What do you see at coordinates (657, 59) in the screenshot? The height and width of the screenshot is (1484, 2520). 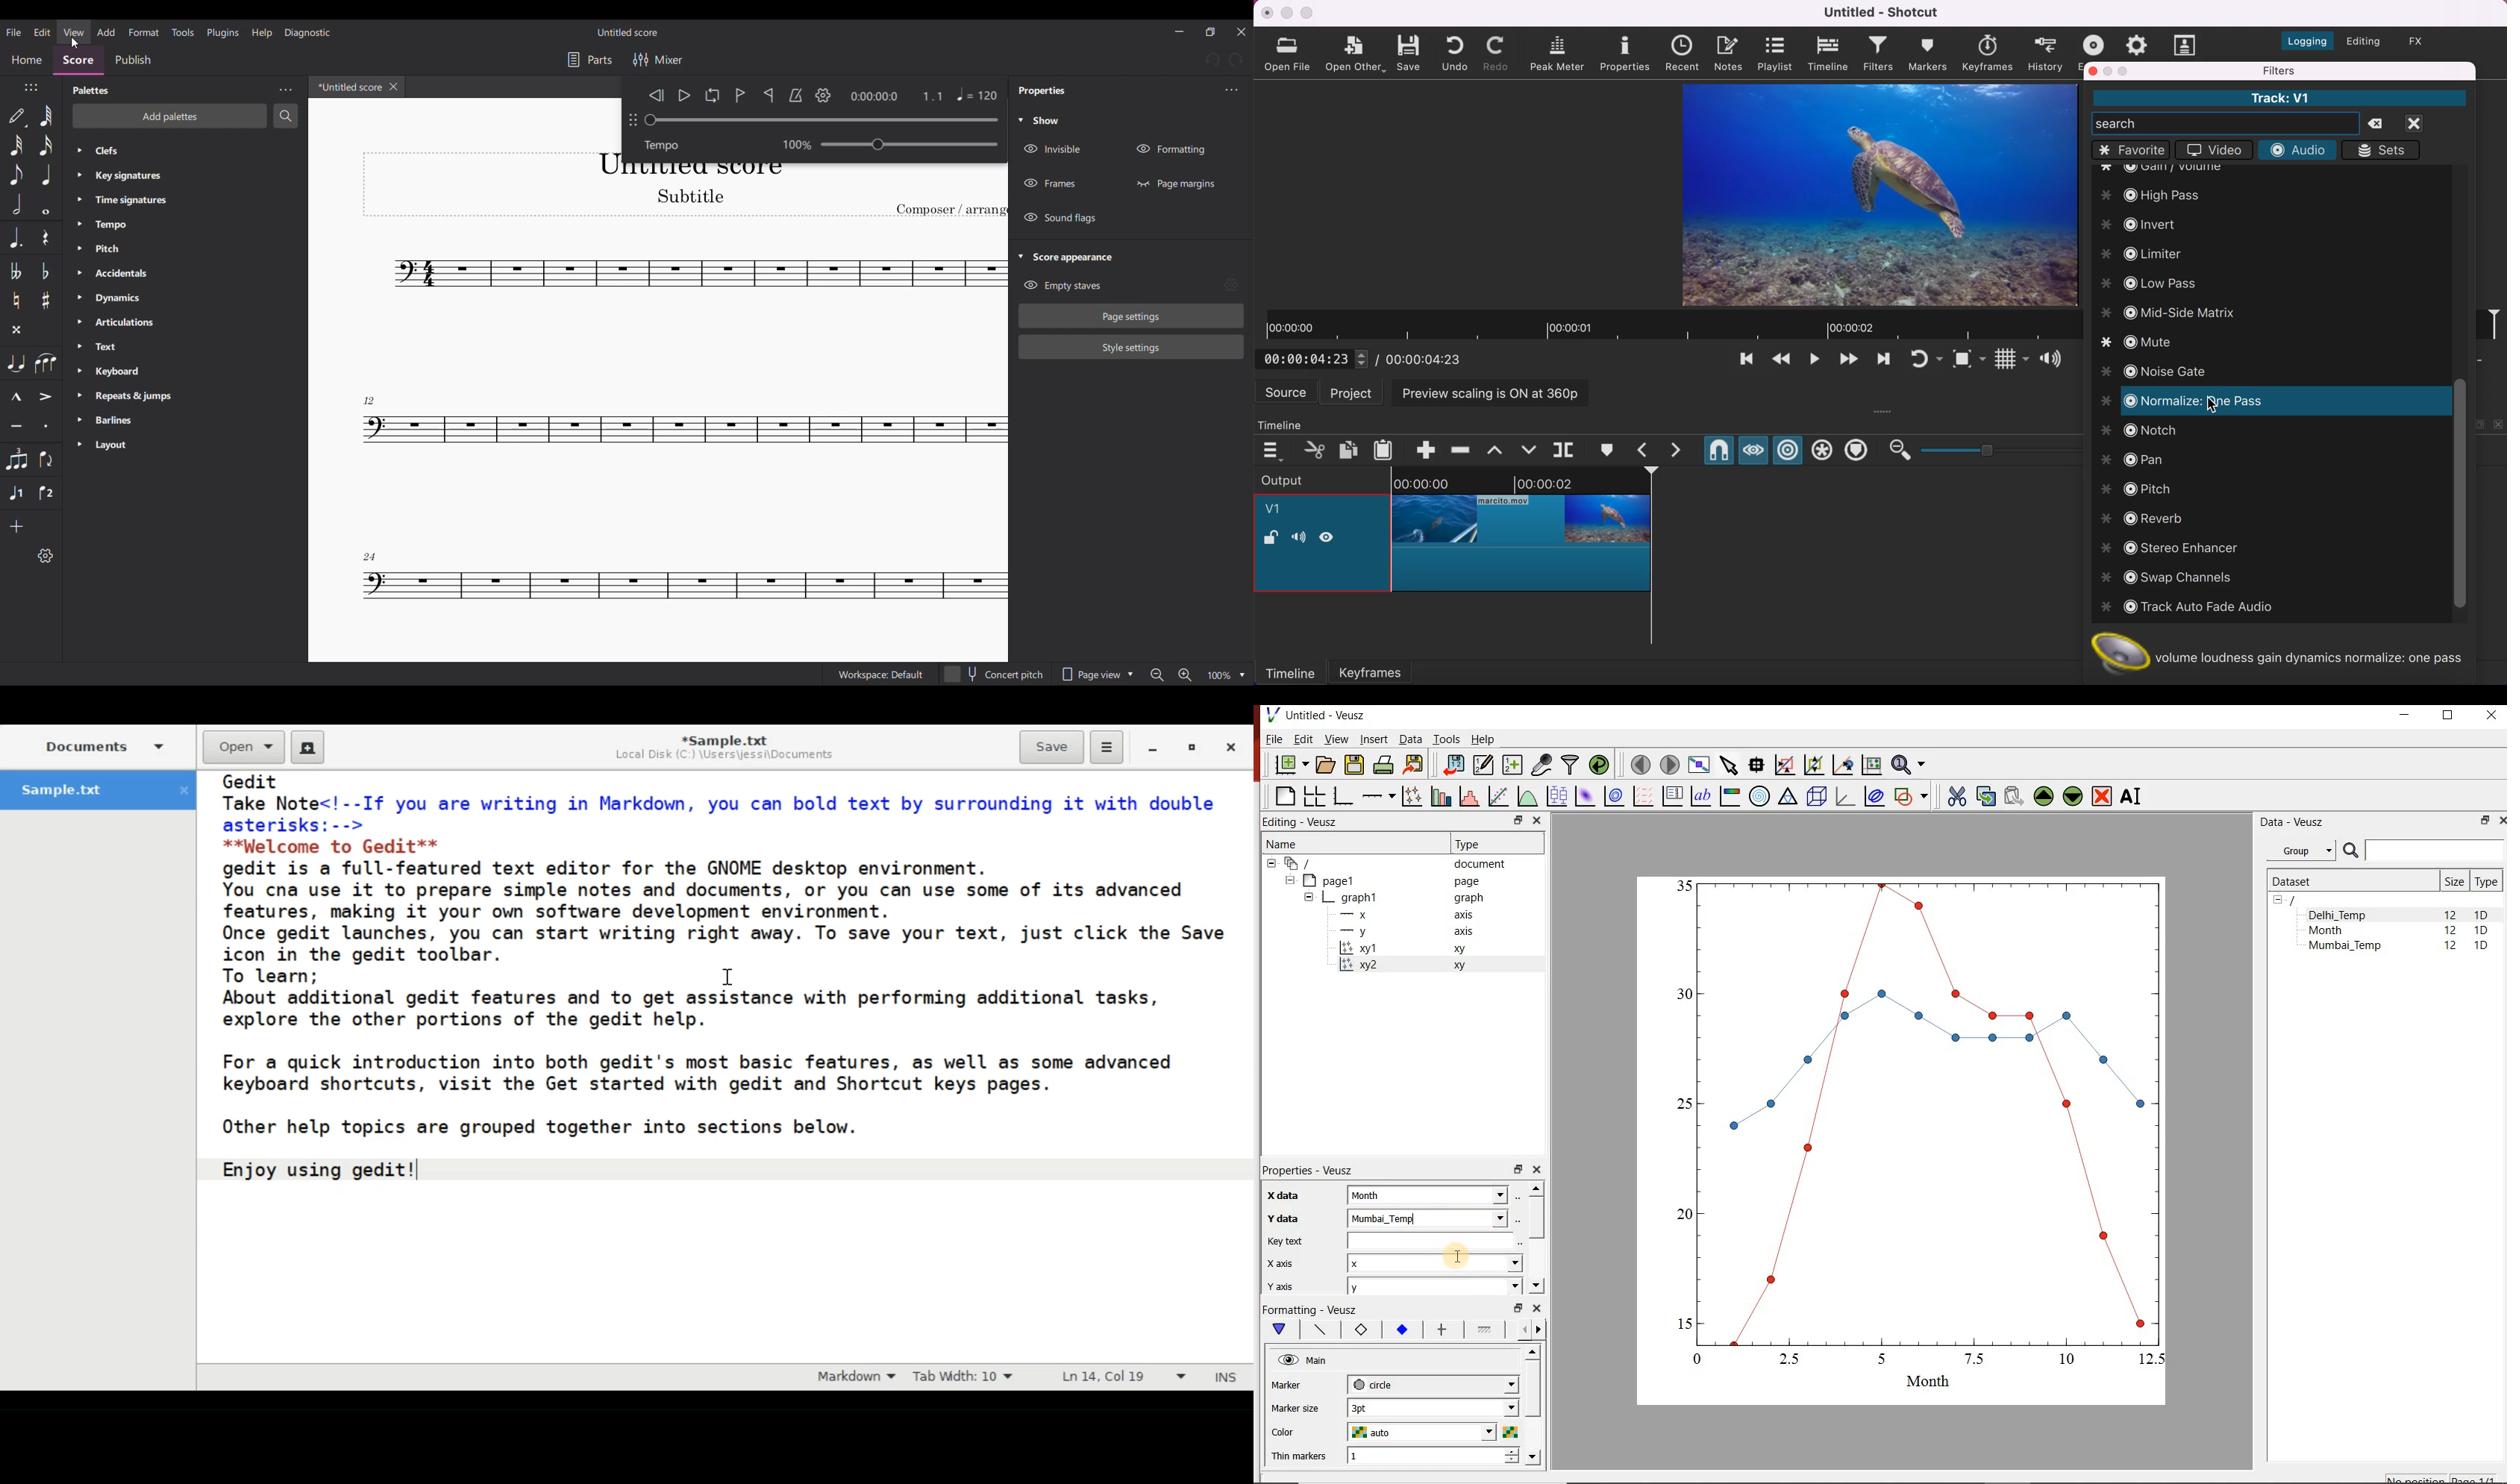 I see `Mixer` at bounding box center [657, 59].